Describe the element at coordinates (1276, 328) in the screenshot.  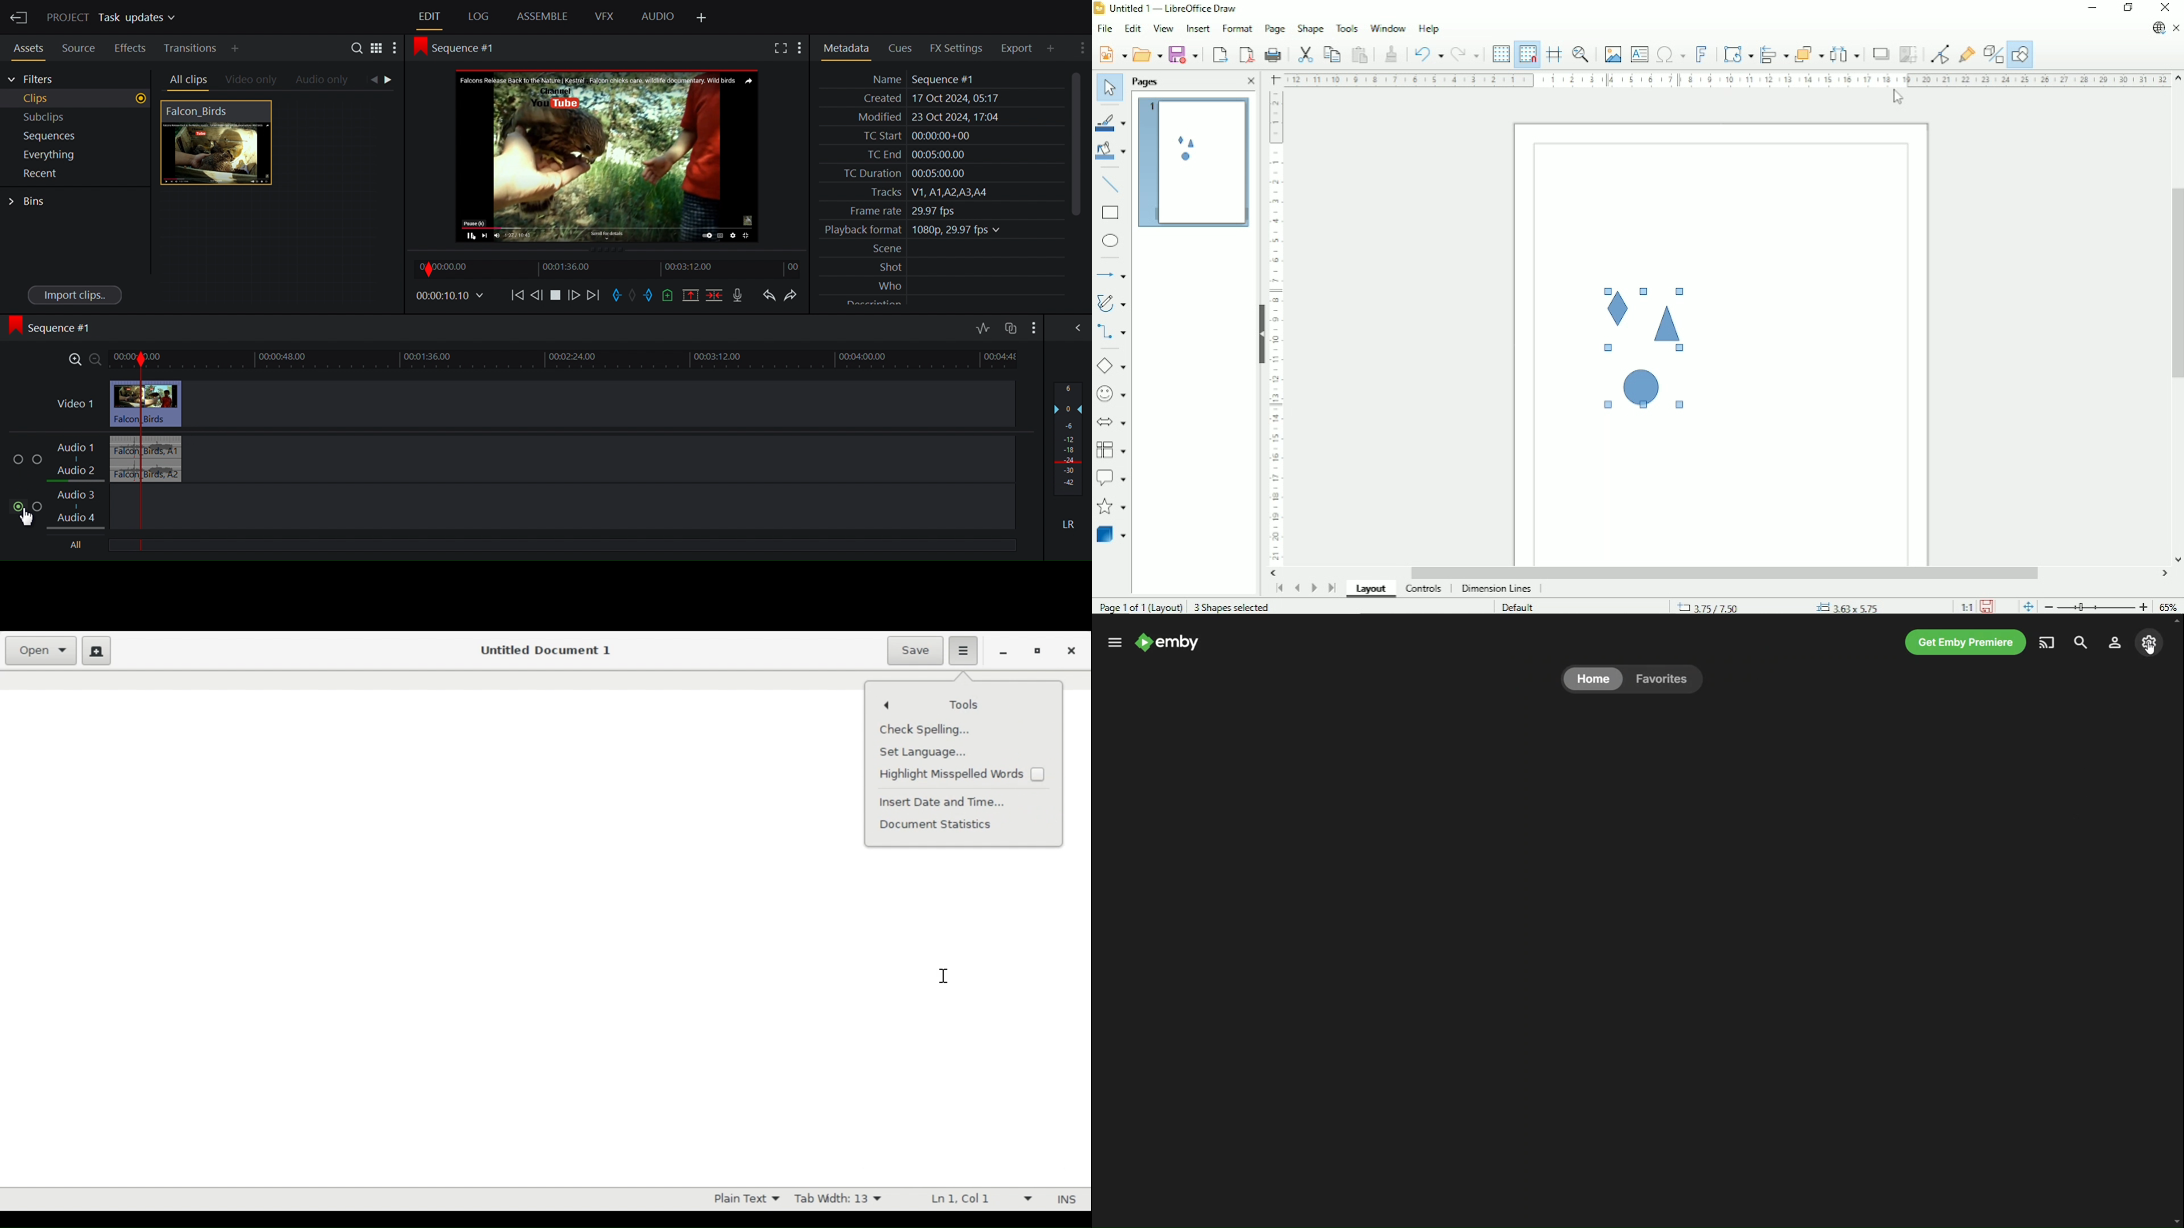
I see `Vertical scale` at that location.